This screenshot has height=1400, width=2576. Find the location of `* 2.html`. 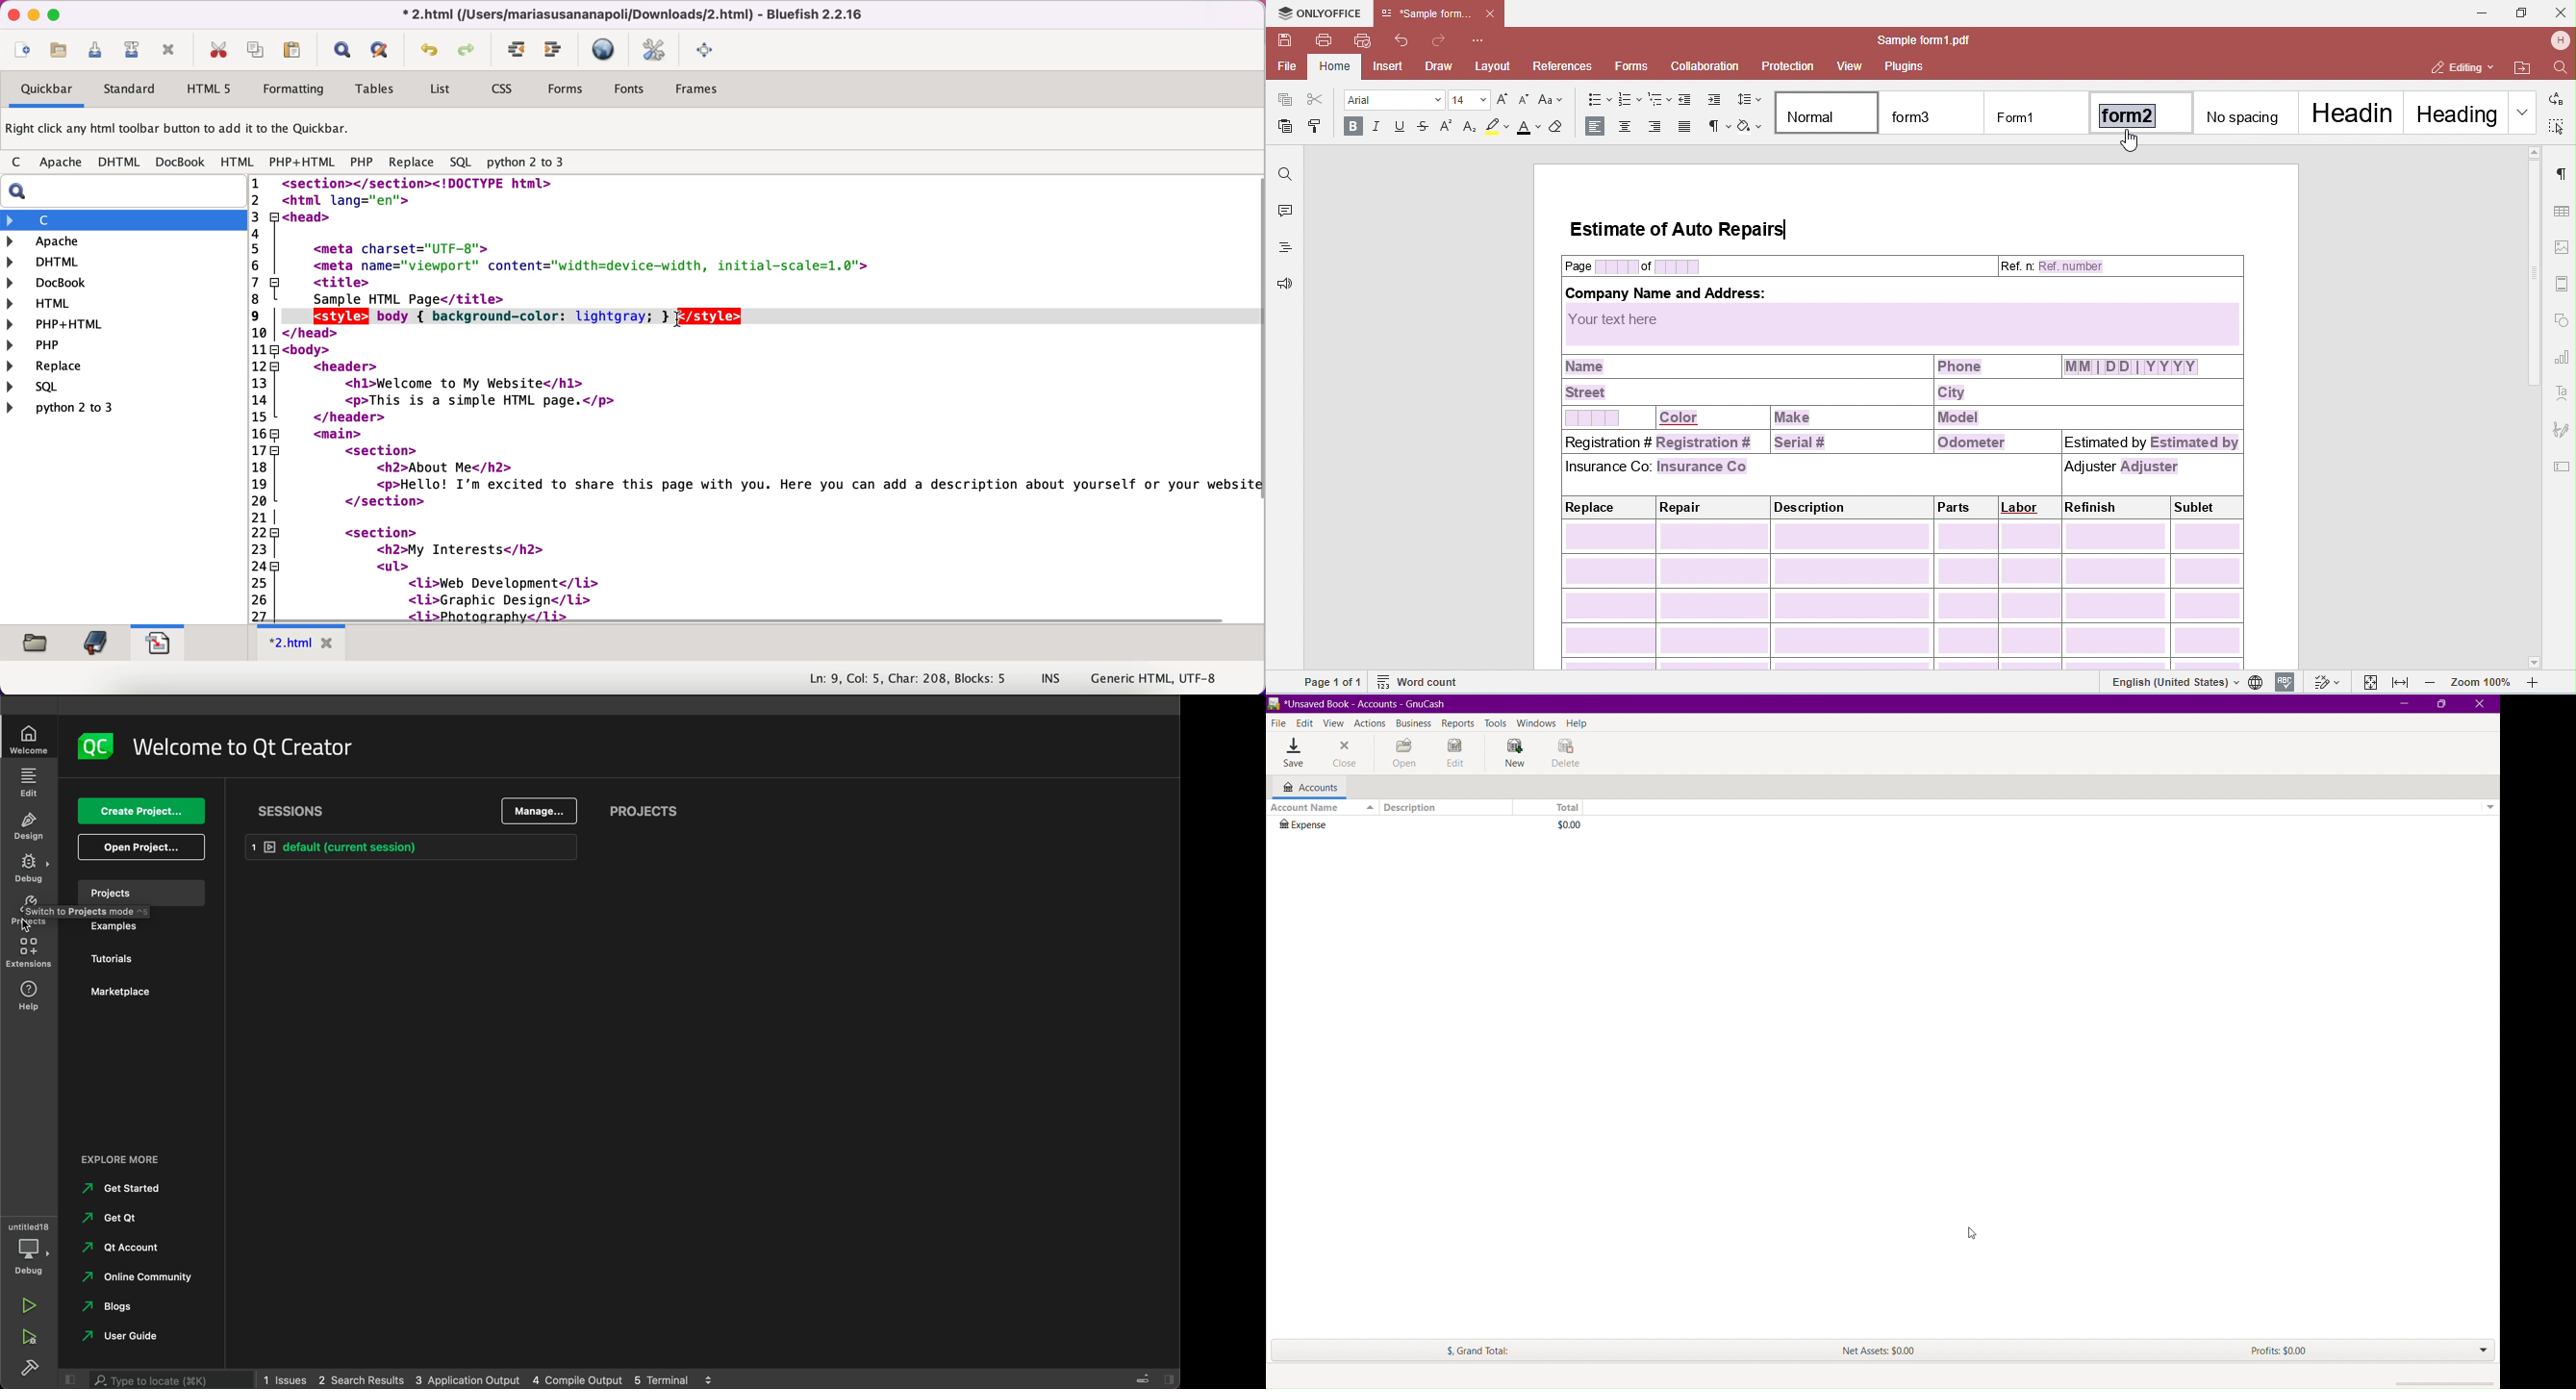

* 2.html is located at coordinates (304, 643).